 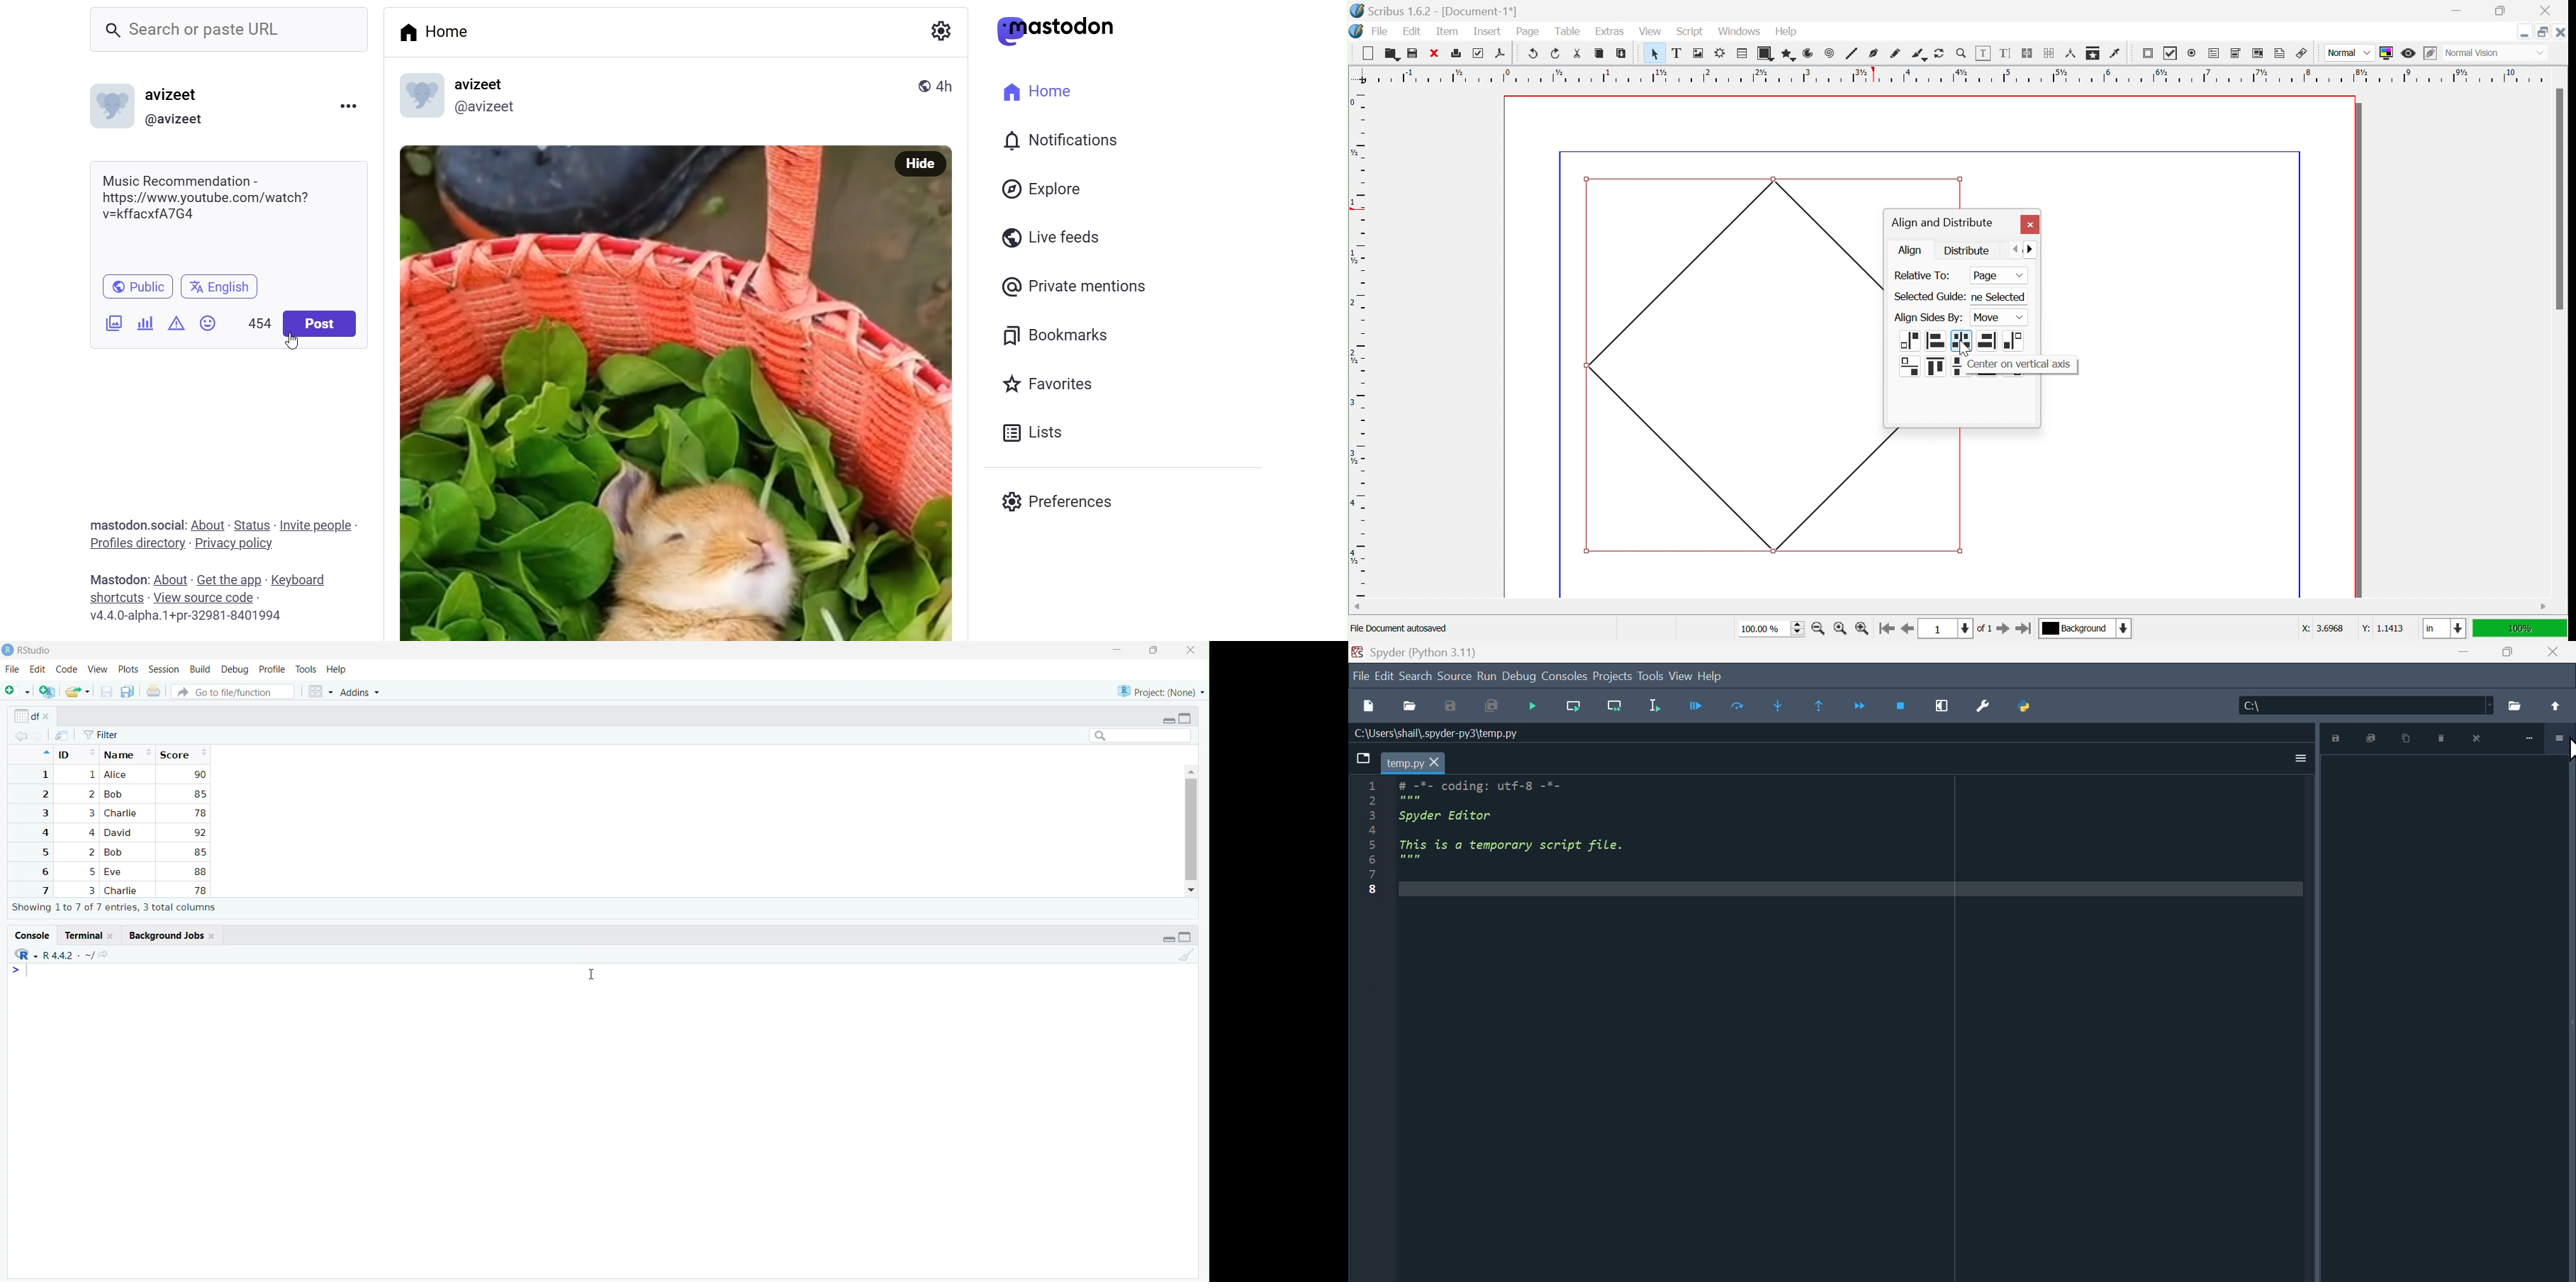 I want to click on Alice, so click(x=117, y=775).